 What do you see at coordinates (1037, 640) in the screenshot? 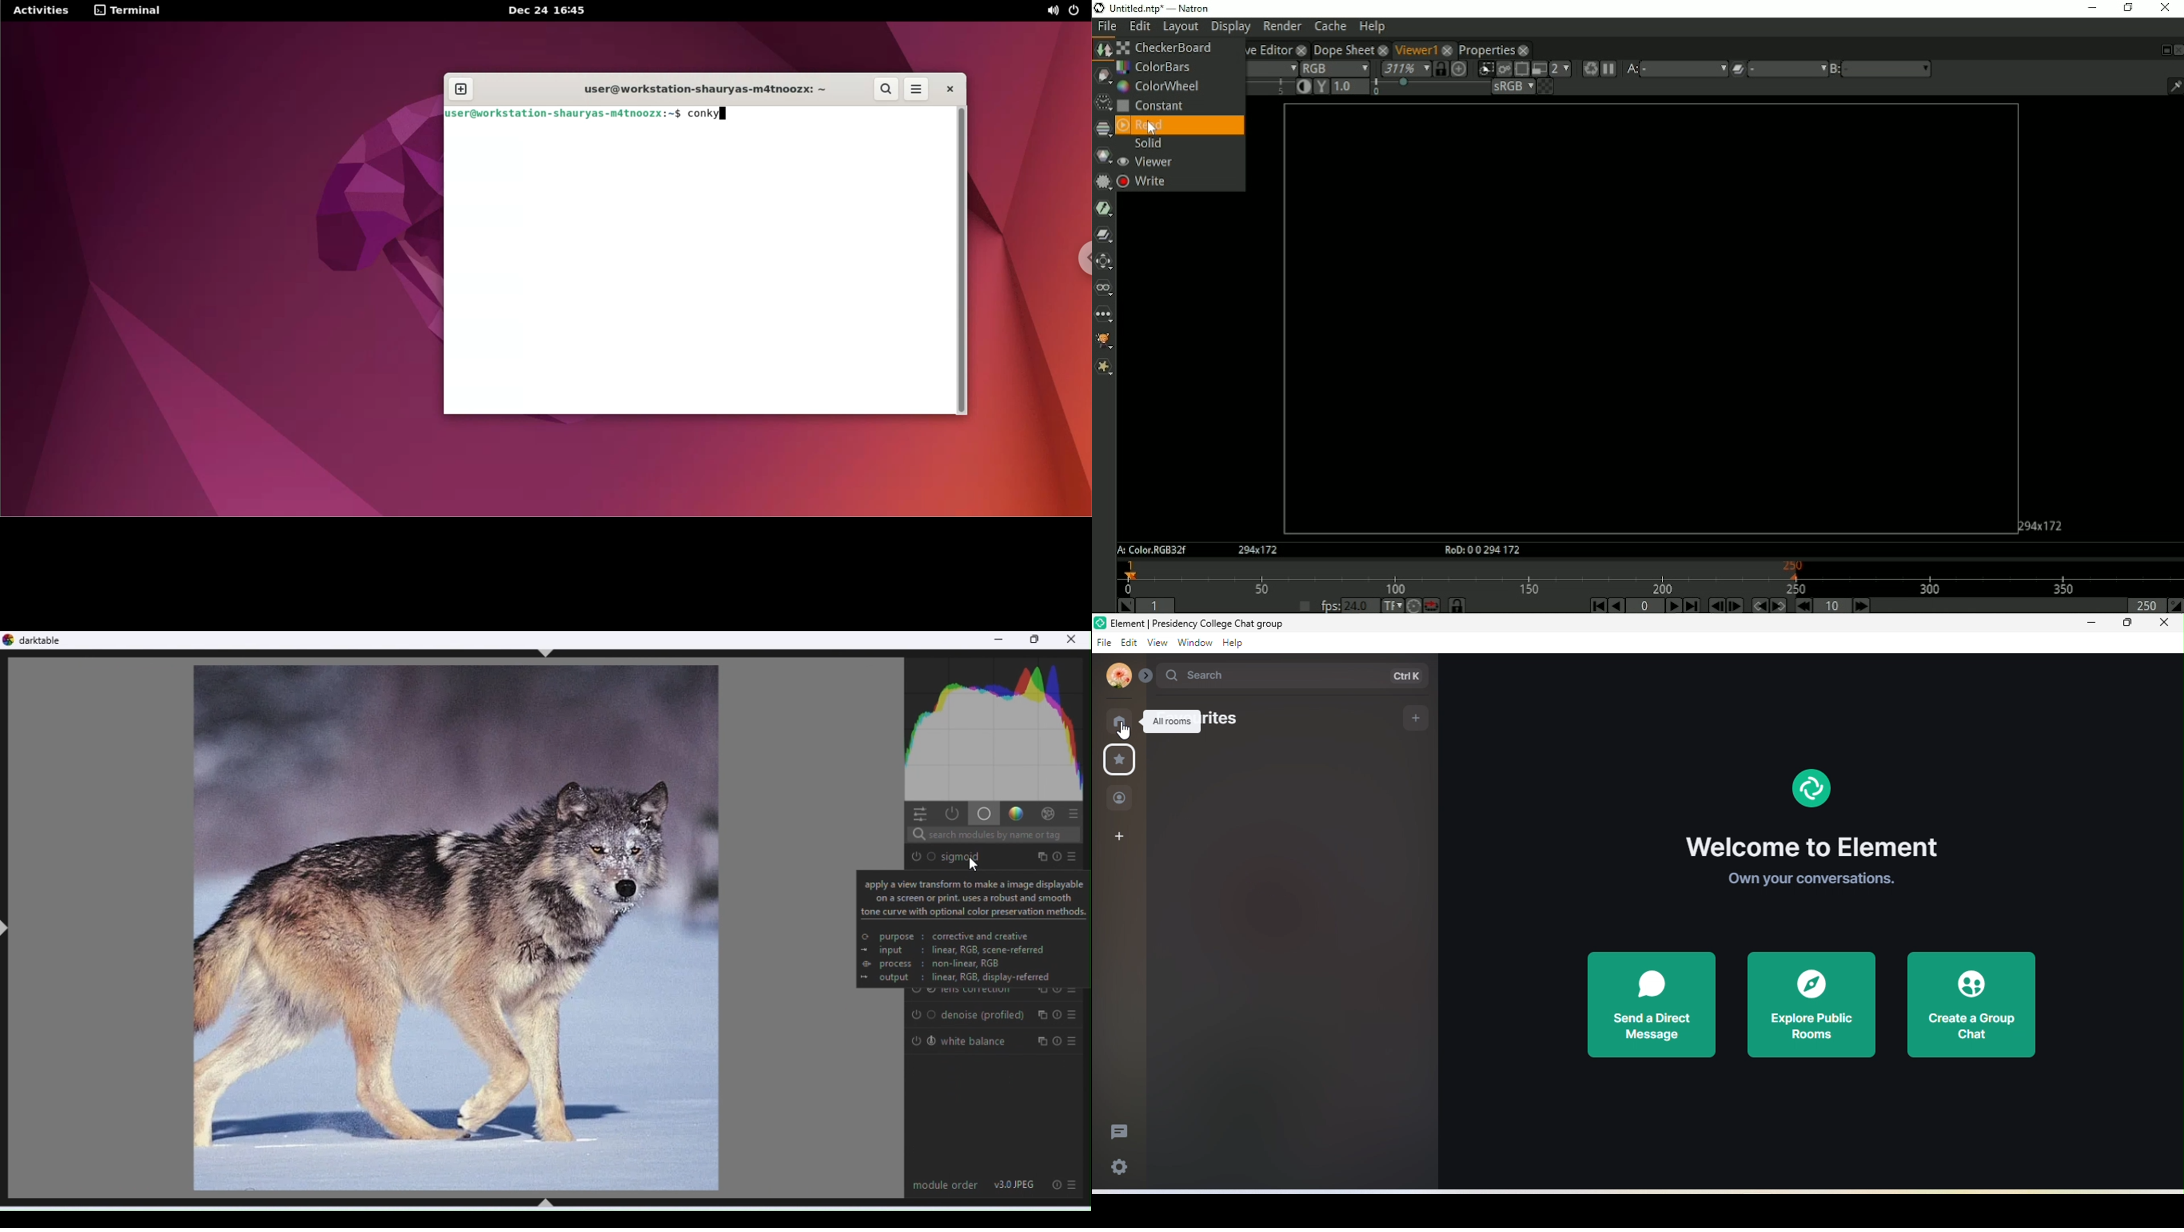
I see `Restore` at bounding box center [1037, 640].